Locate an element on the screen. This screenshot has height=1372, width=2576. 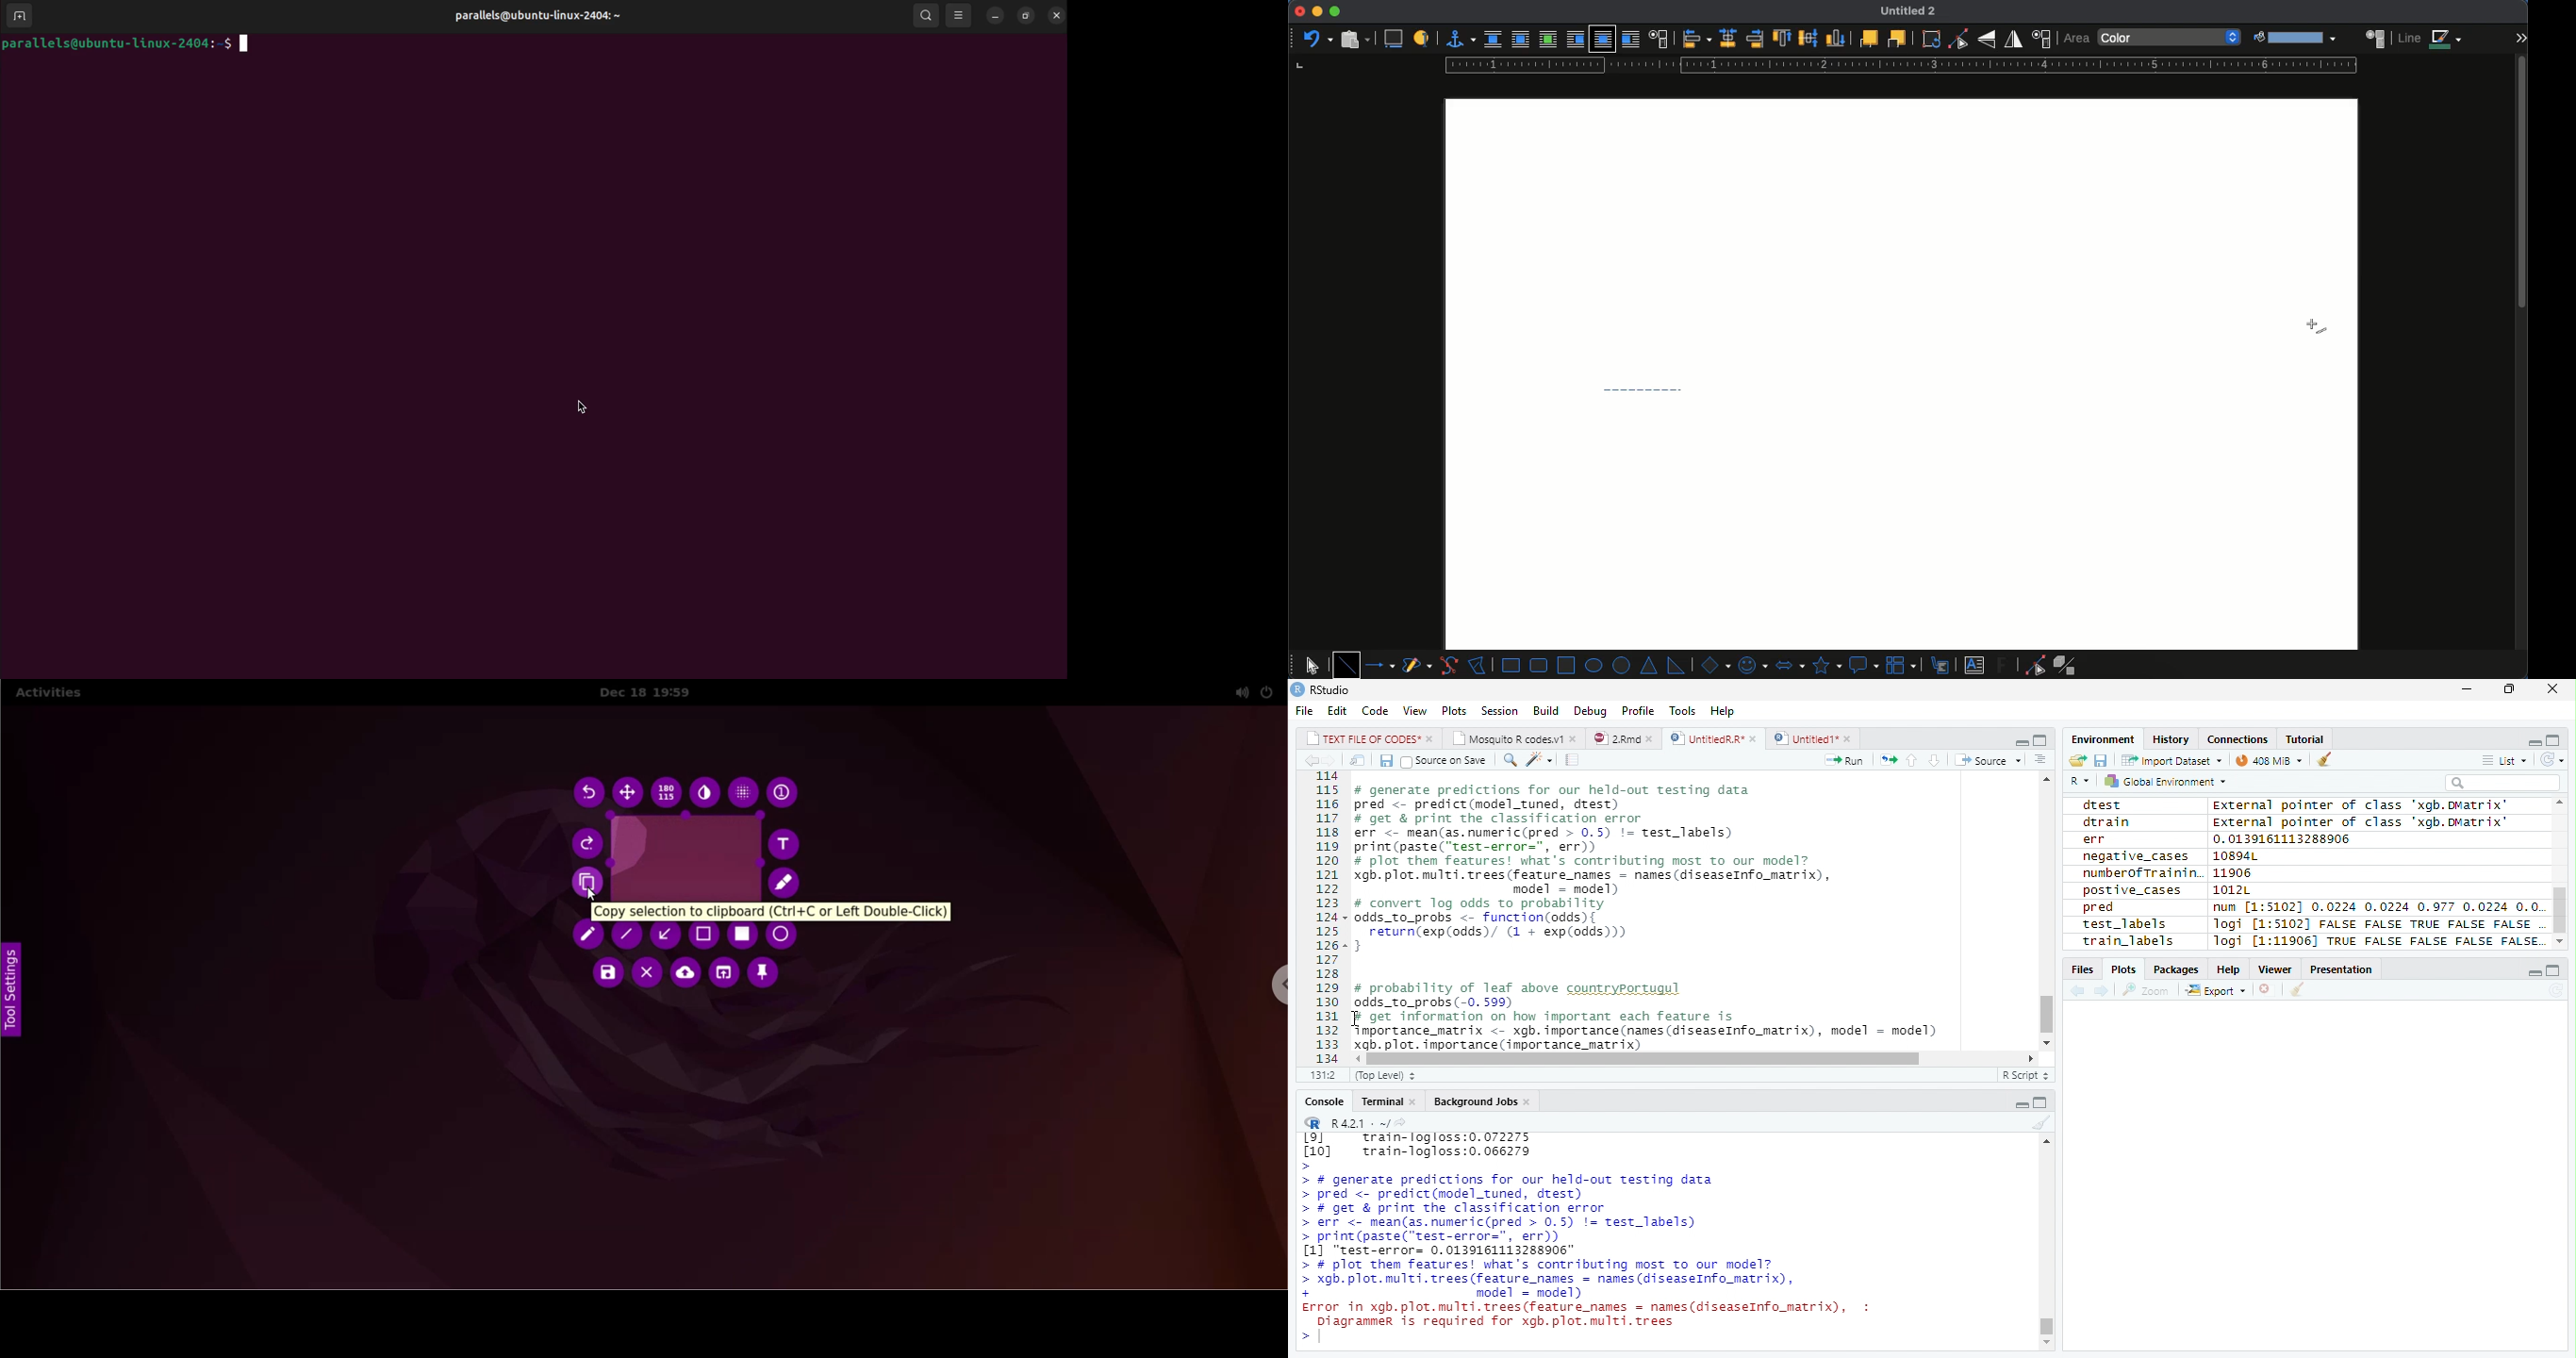
2.Rmd is located at coordinates (1624, 738).